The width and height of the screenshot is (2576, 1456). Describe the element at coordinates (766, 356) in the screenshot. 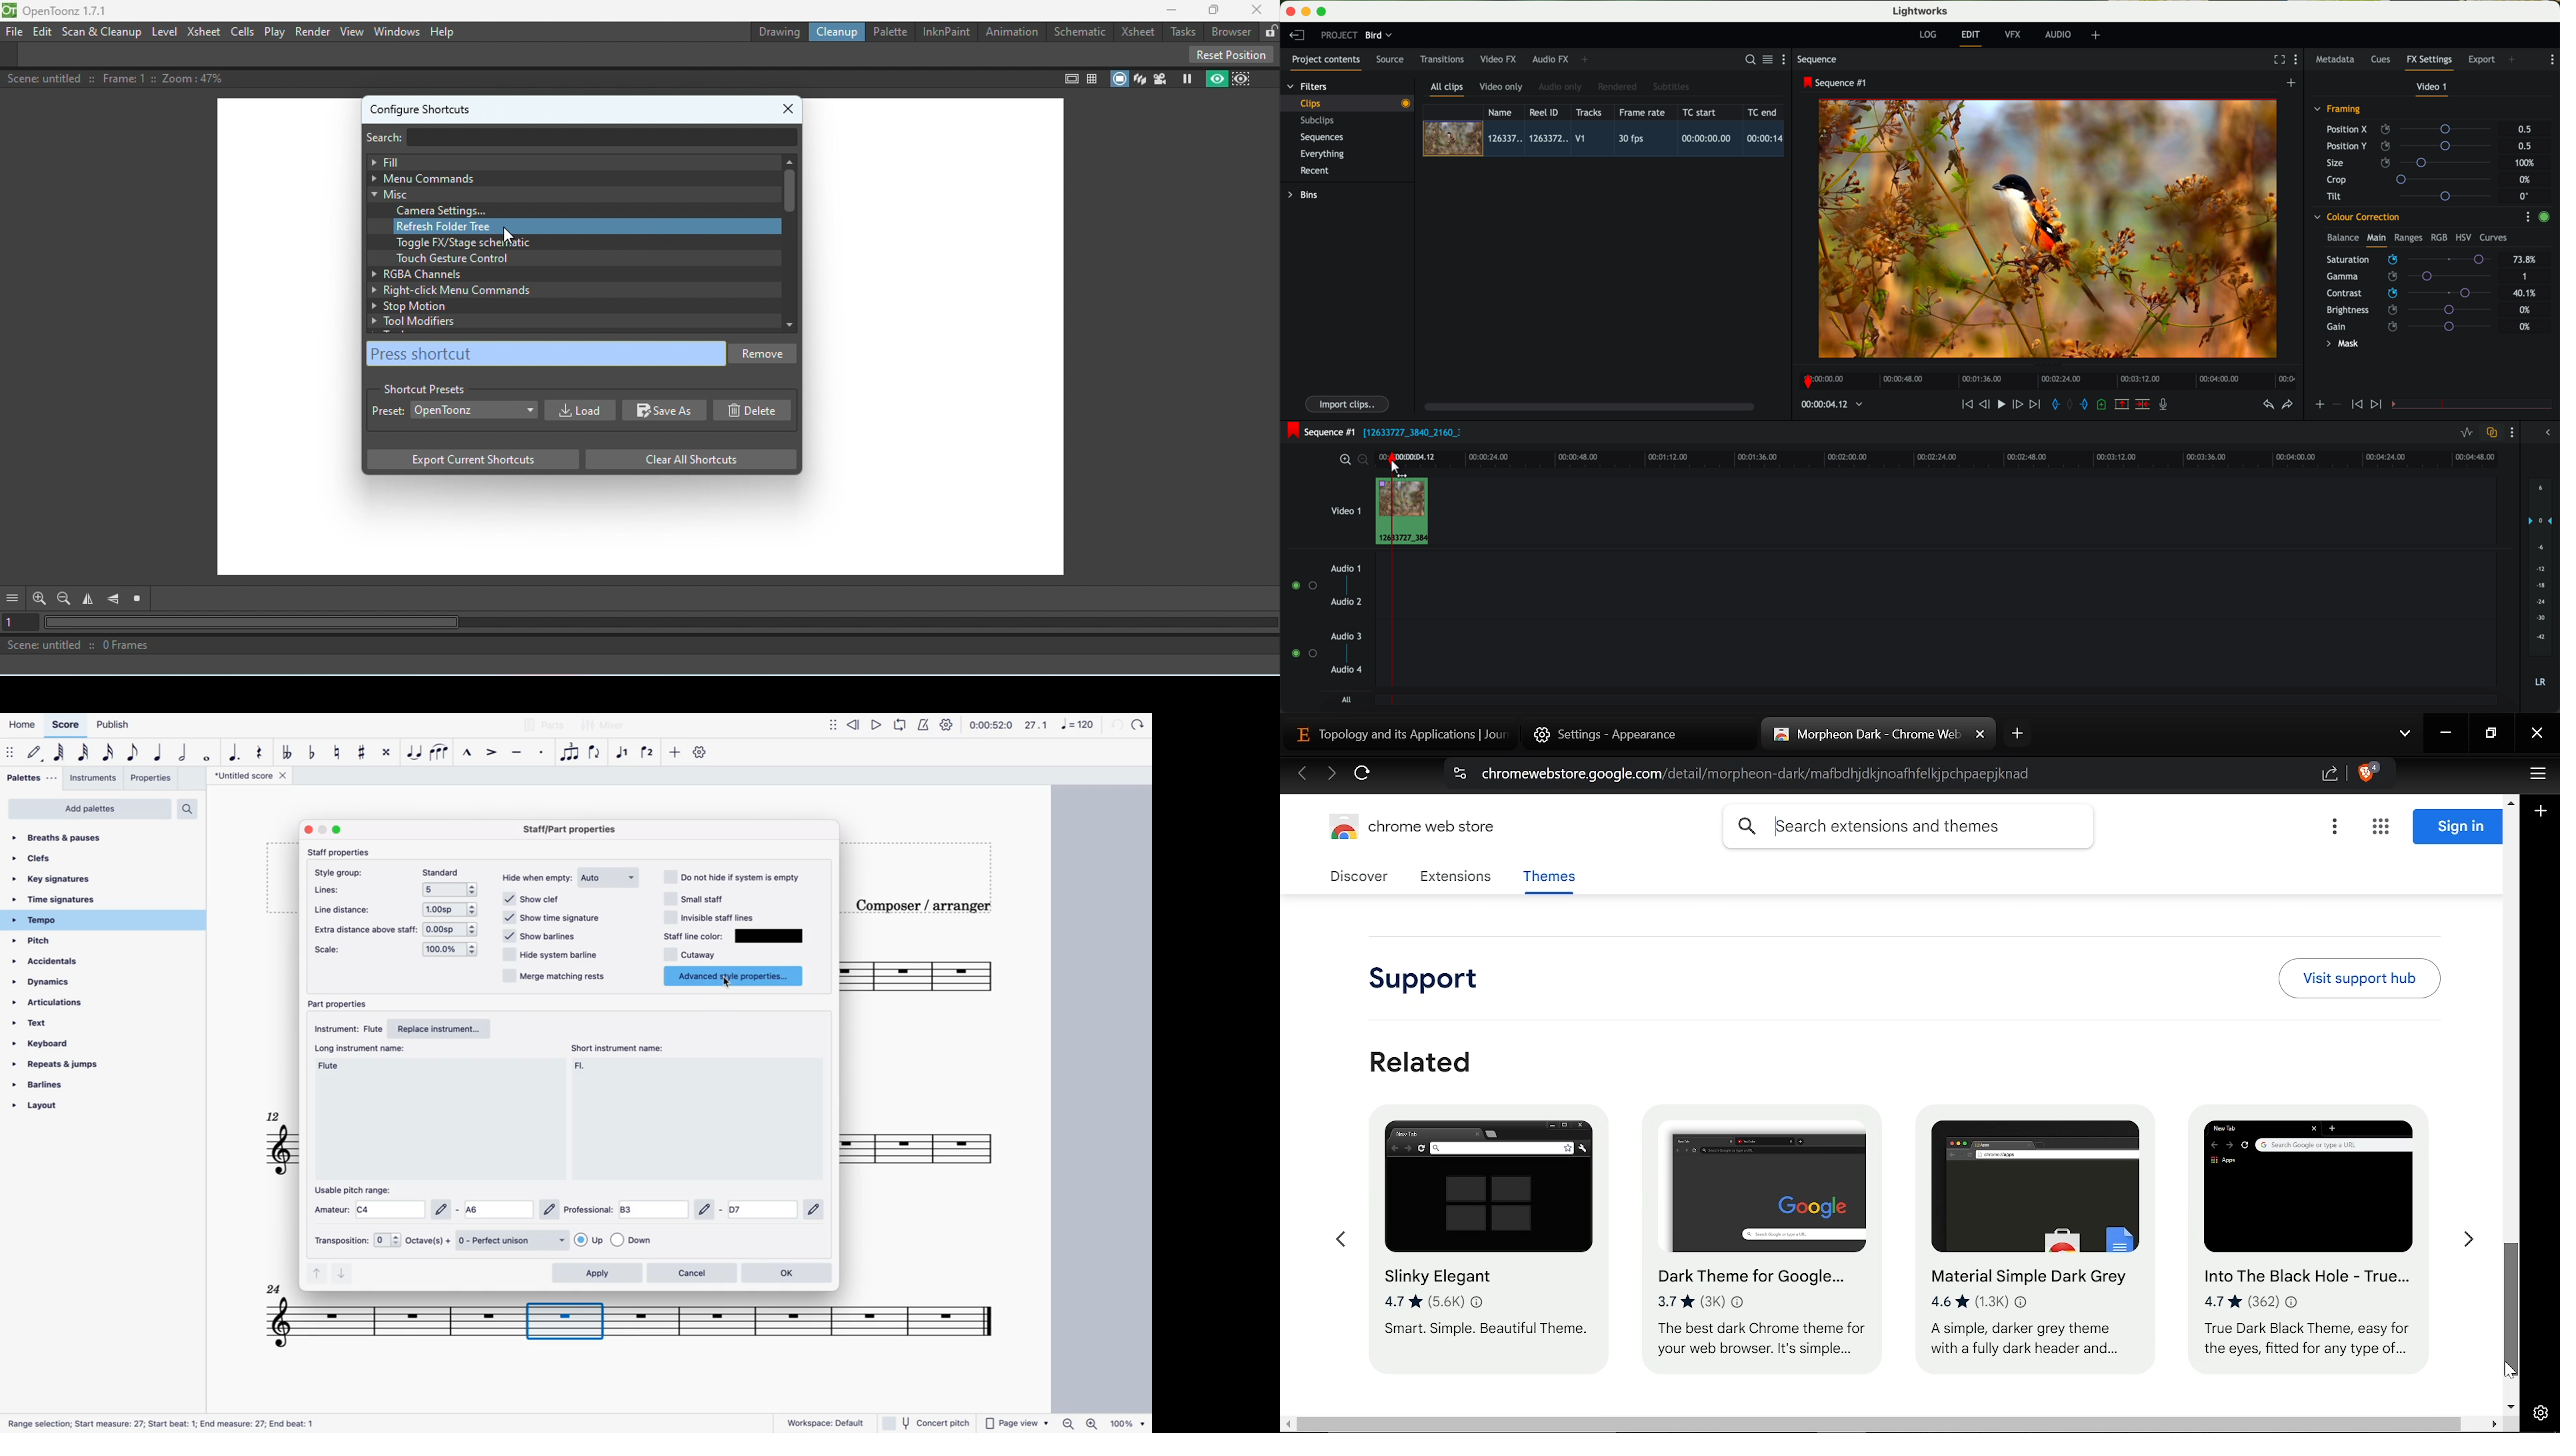

I see `Remove` at that location.